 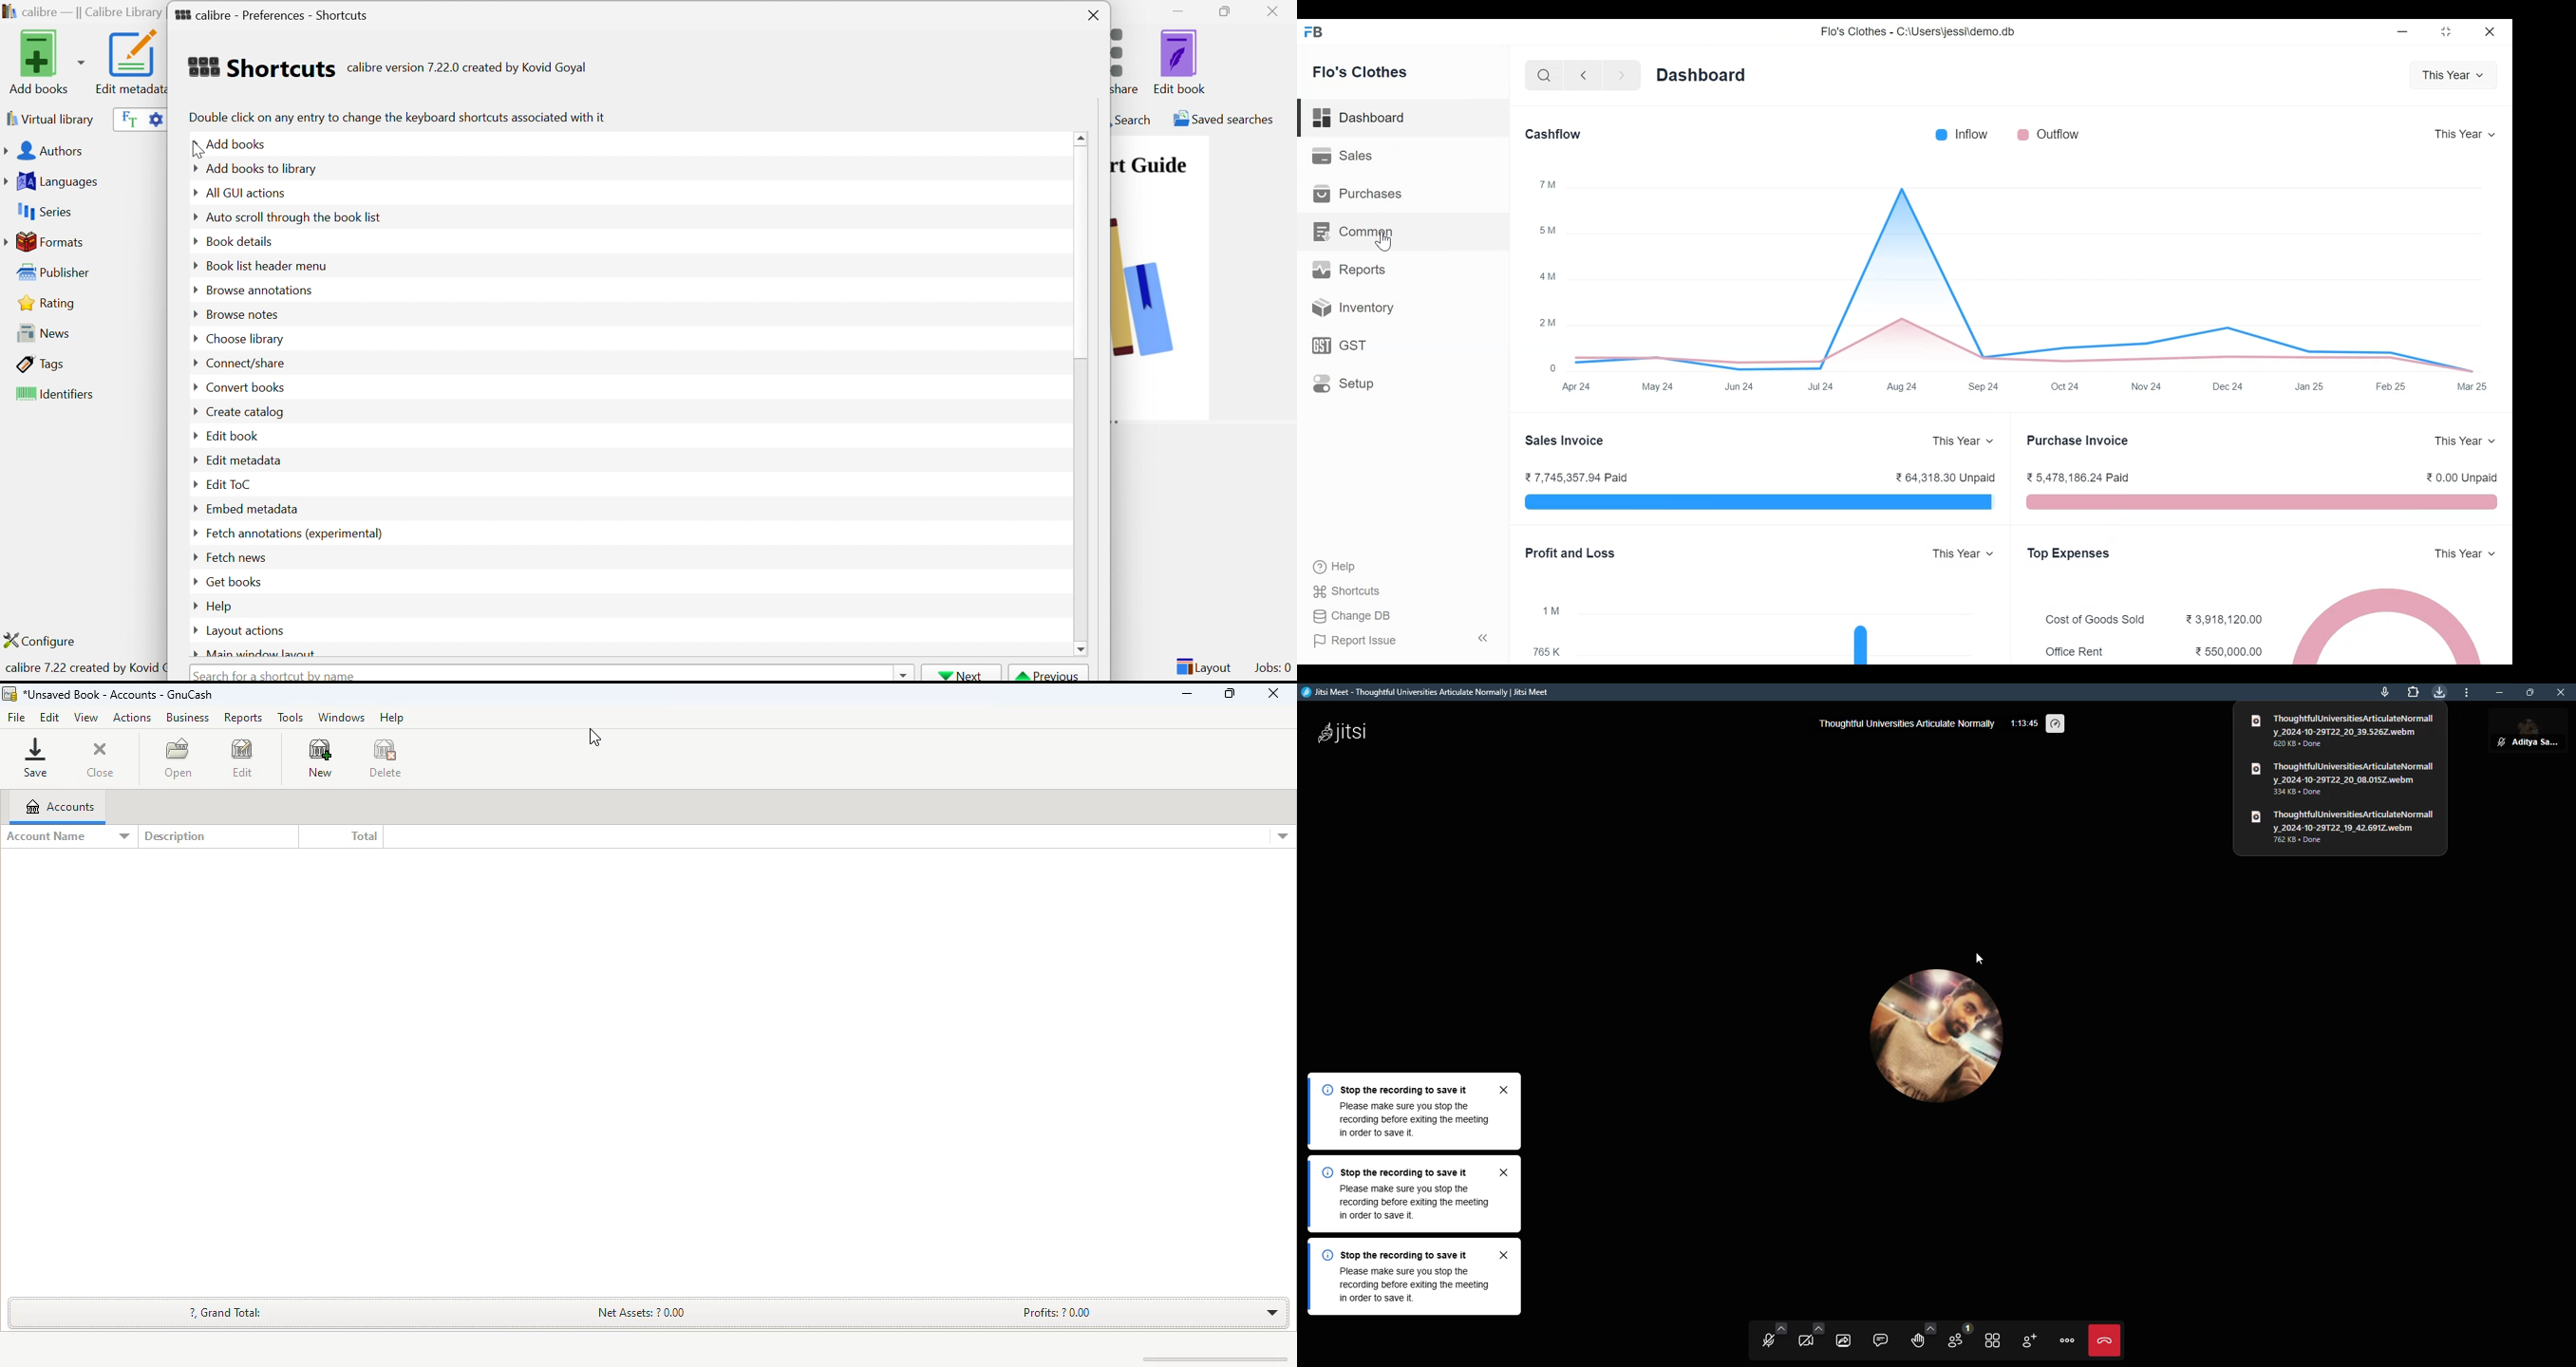 I want to click on Add books to library, so click(x=262, y=168).